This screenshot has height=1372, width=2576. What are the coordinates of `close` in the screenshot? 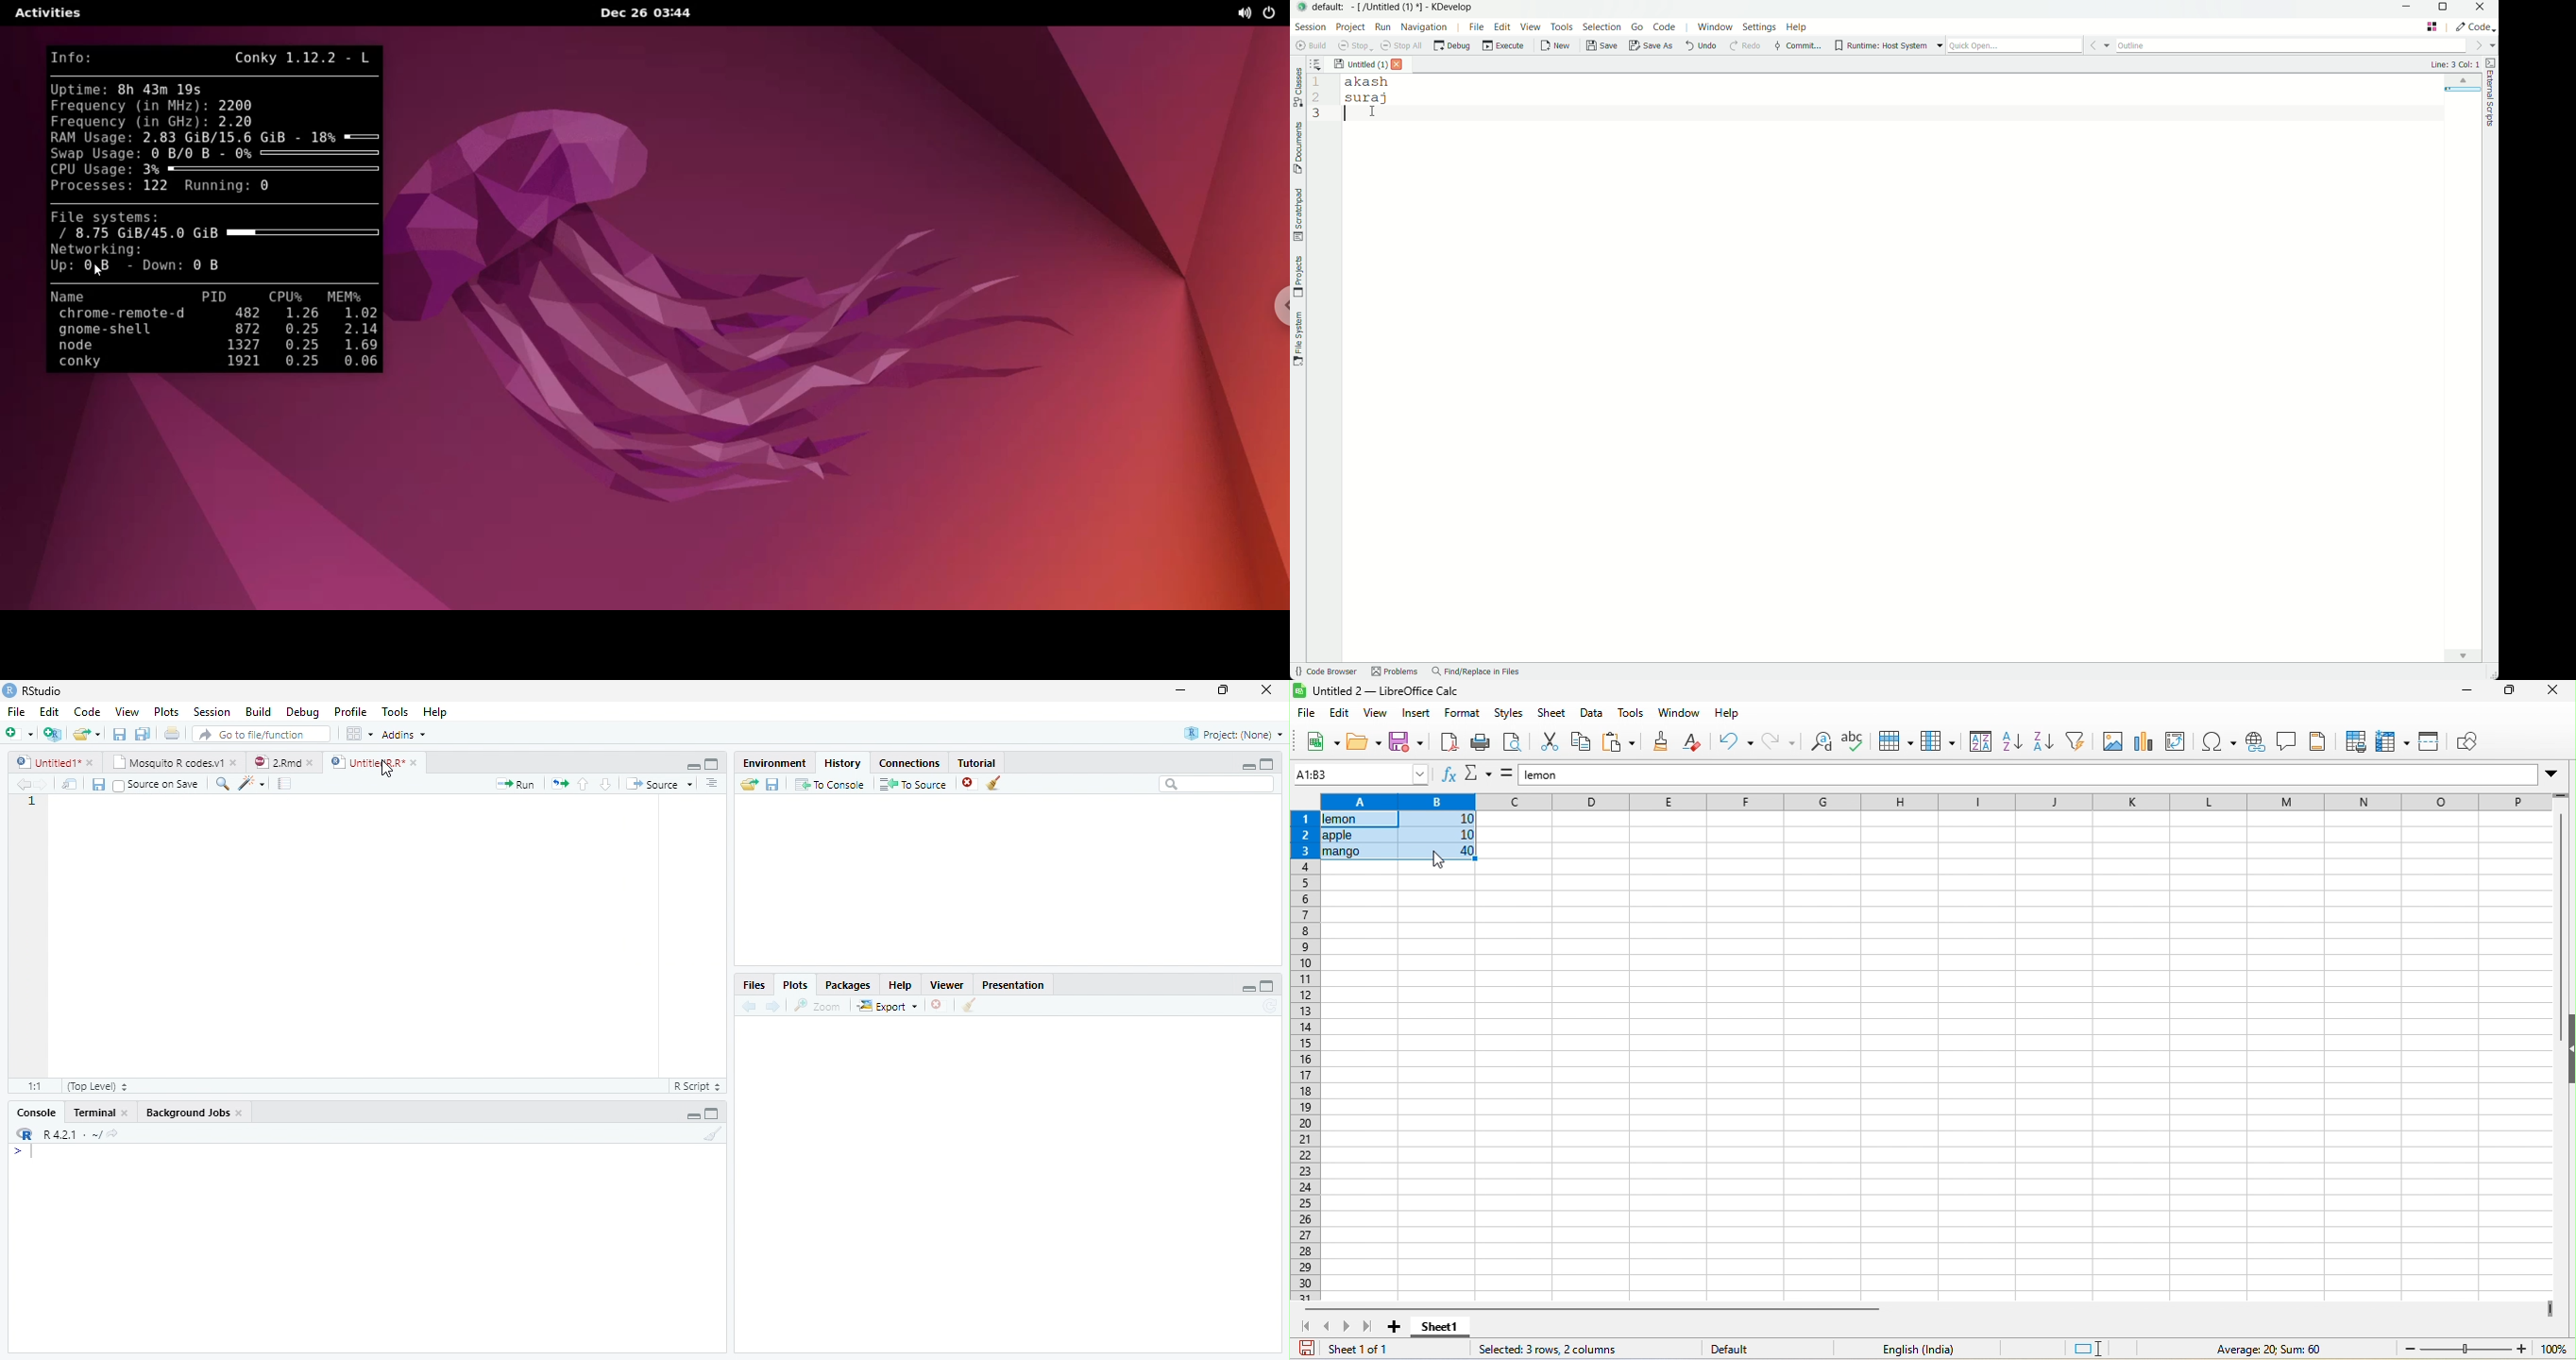 It's located at (310, 762).